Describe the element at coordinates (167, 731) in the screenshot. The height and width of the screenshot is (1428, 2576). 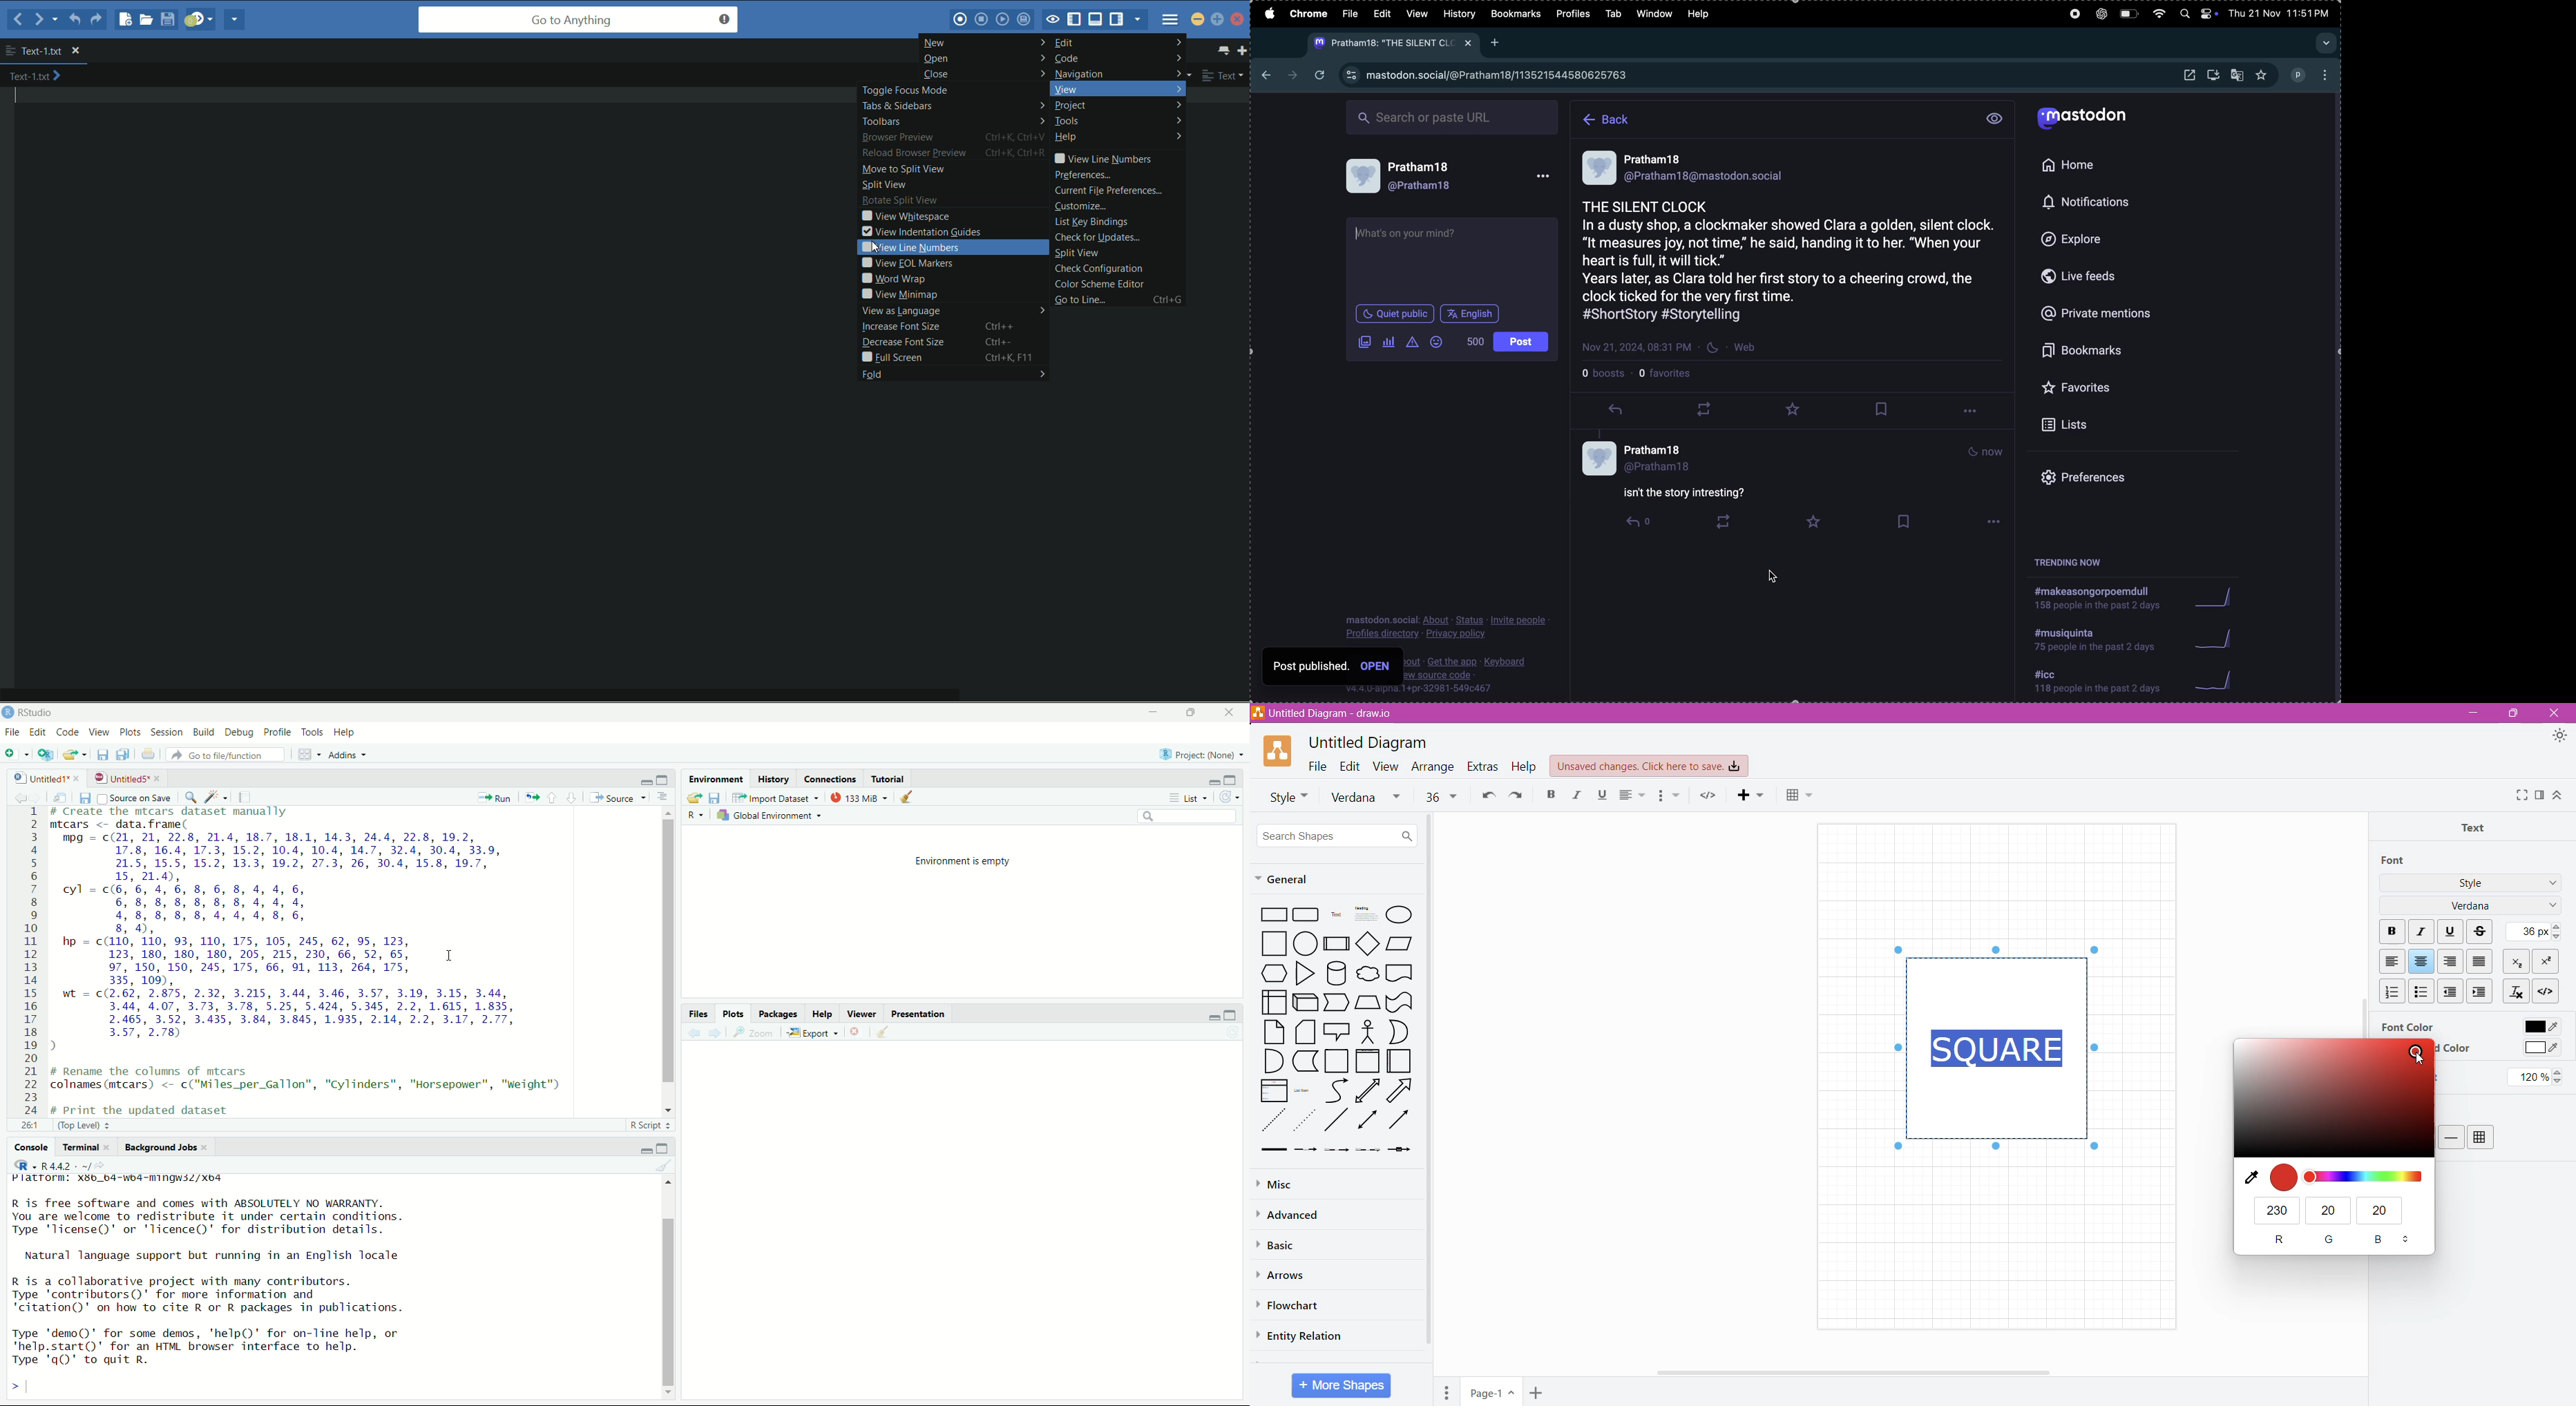
I see `Session` at that location.